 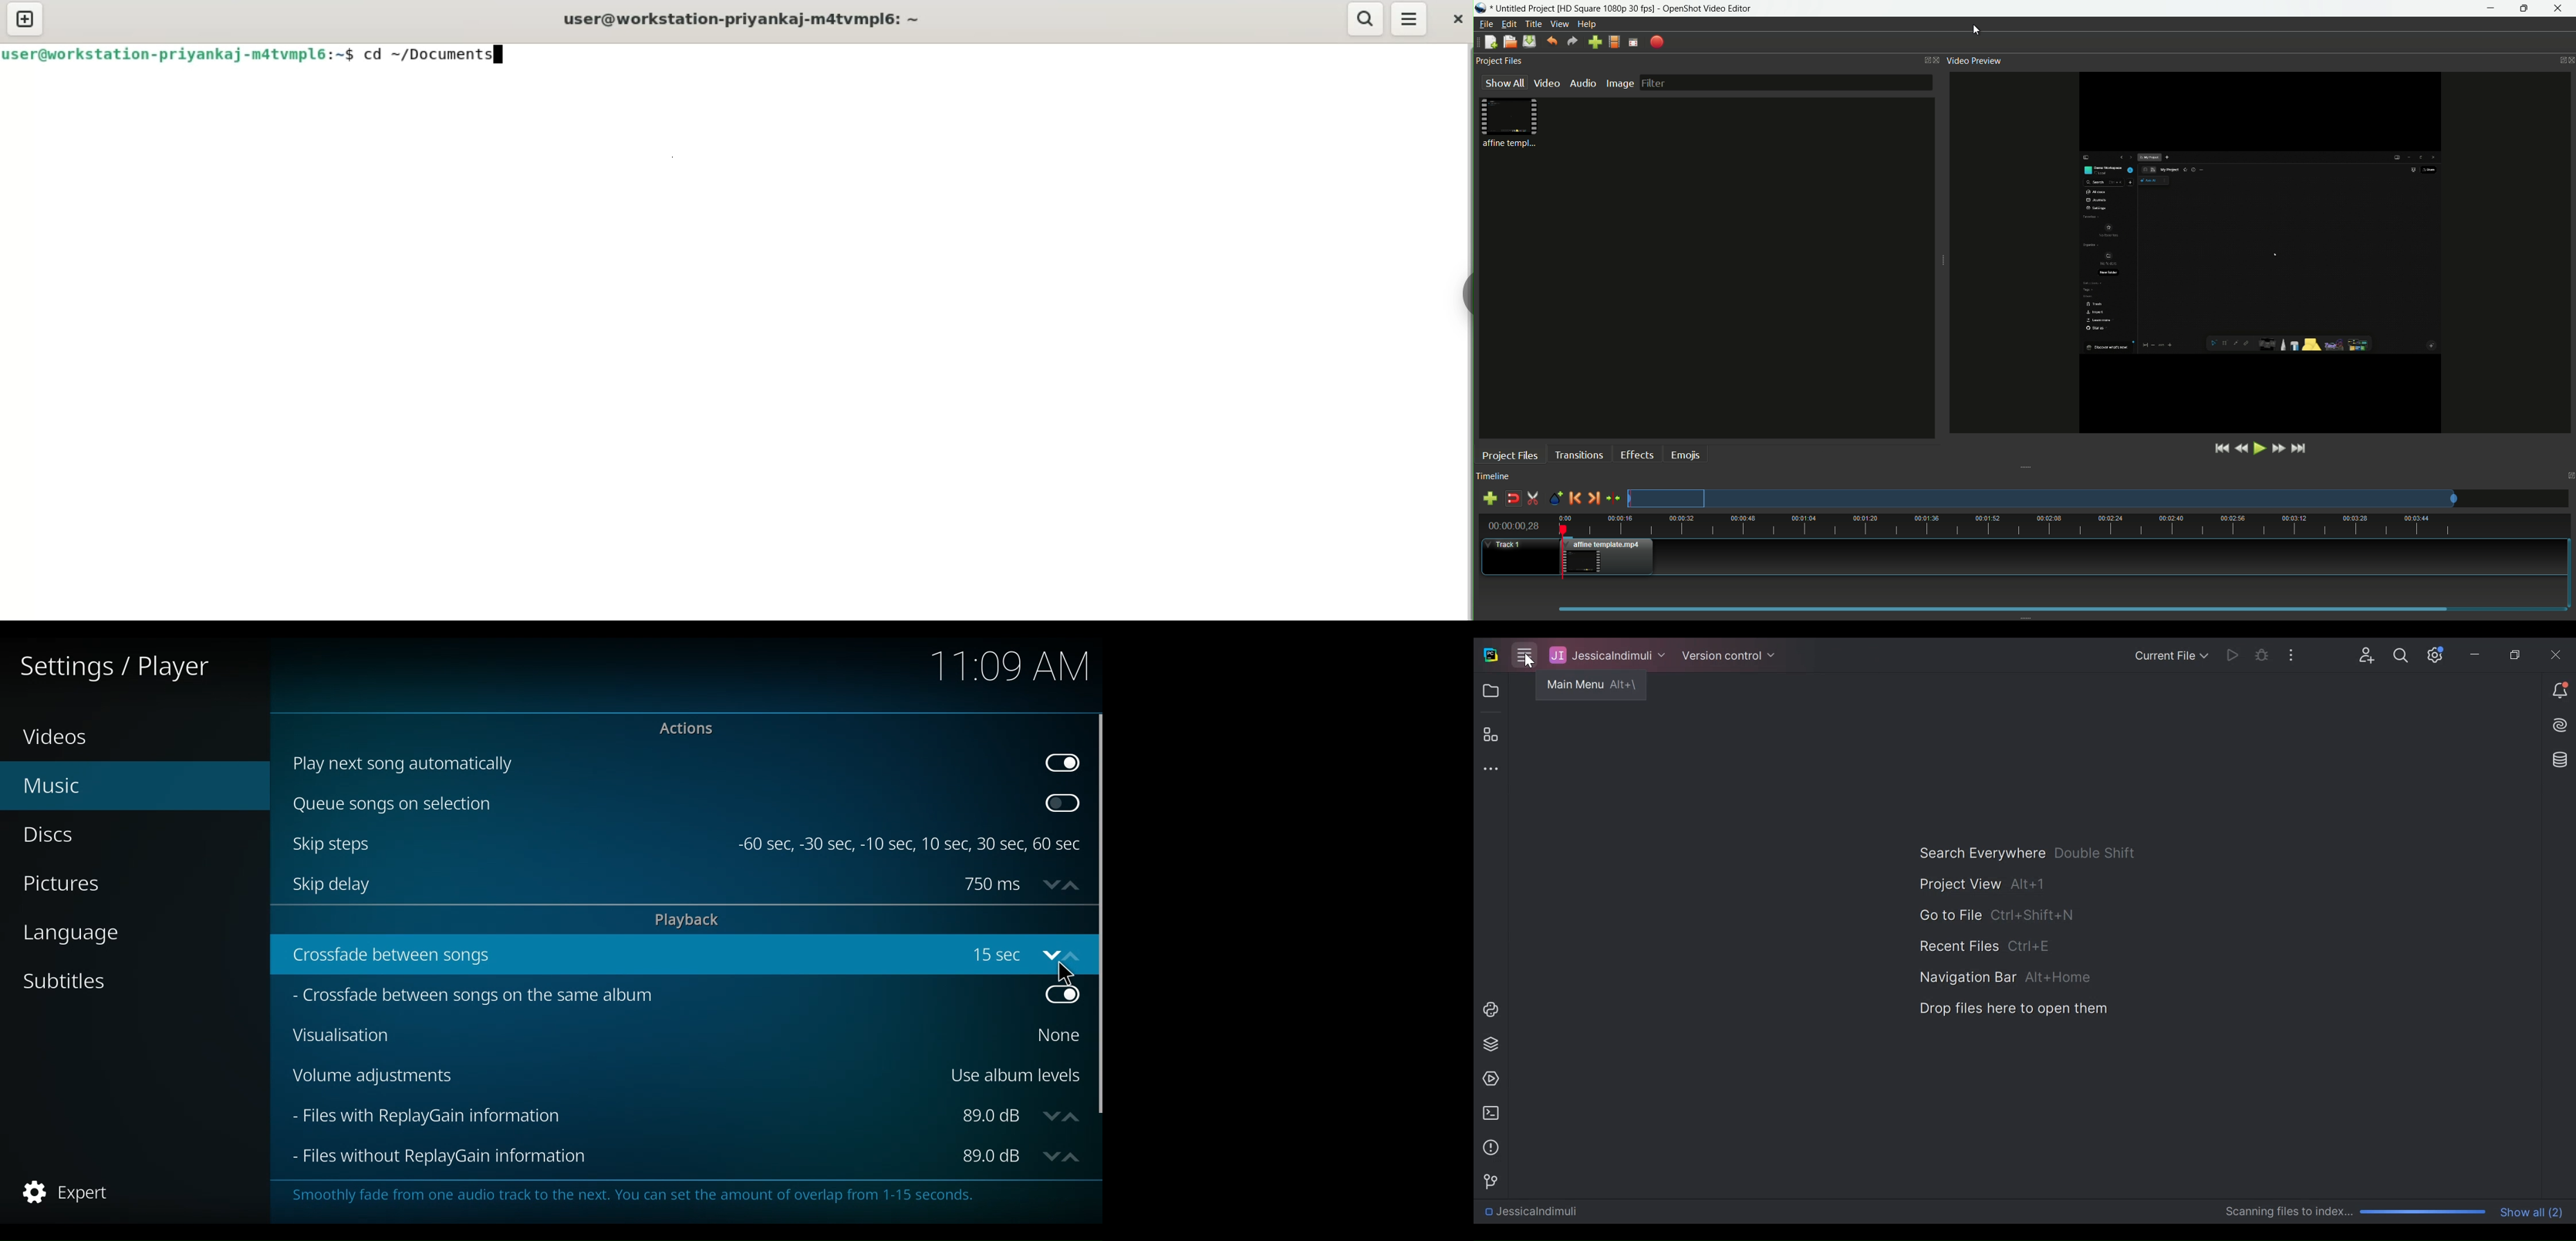 I want to click on close project files, so click(x=1937, y=60).